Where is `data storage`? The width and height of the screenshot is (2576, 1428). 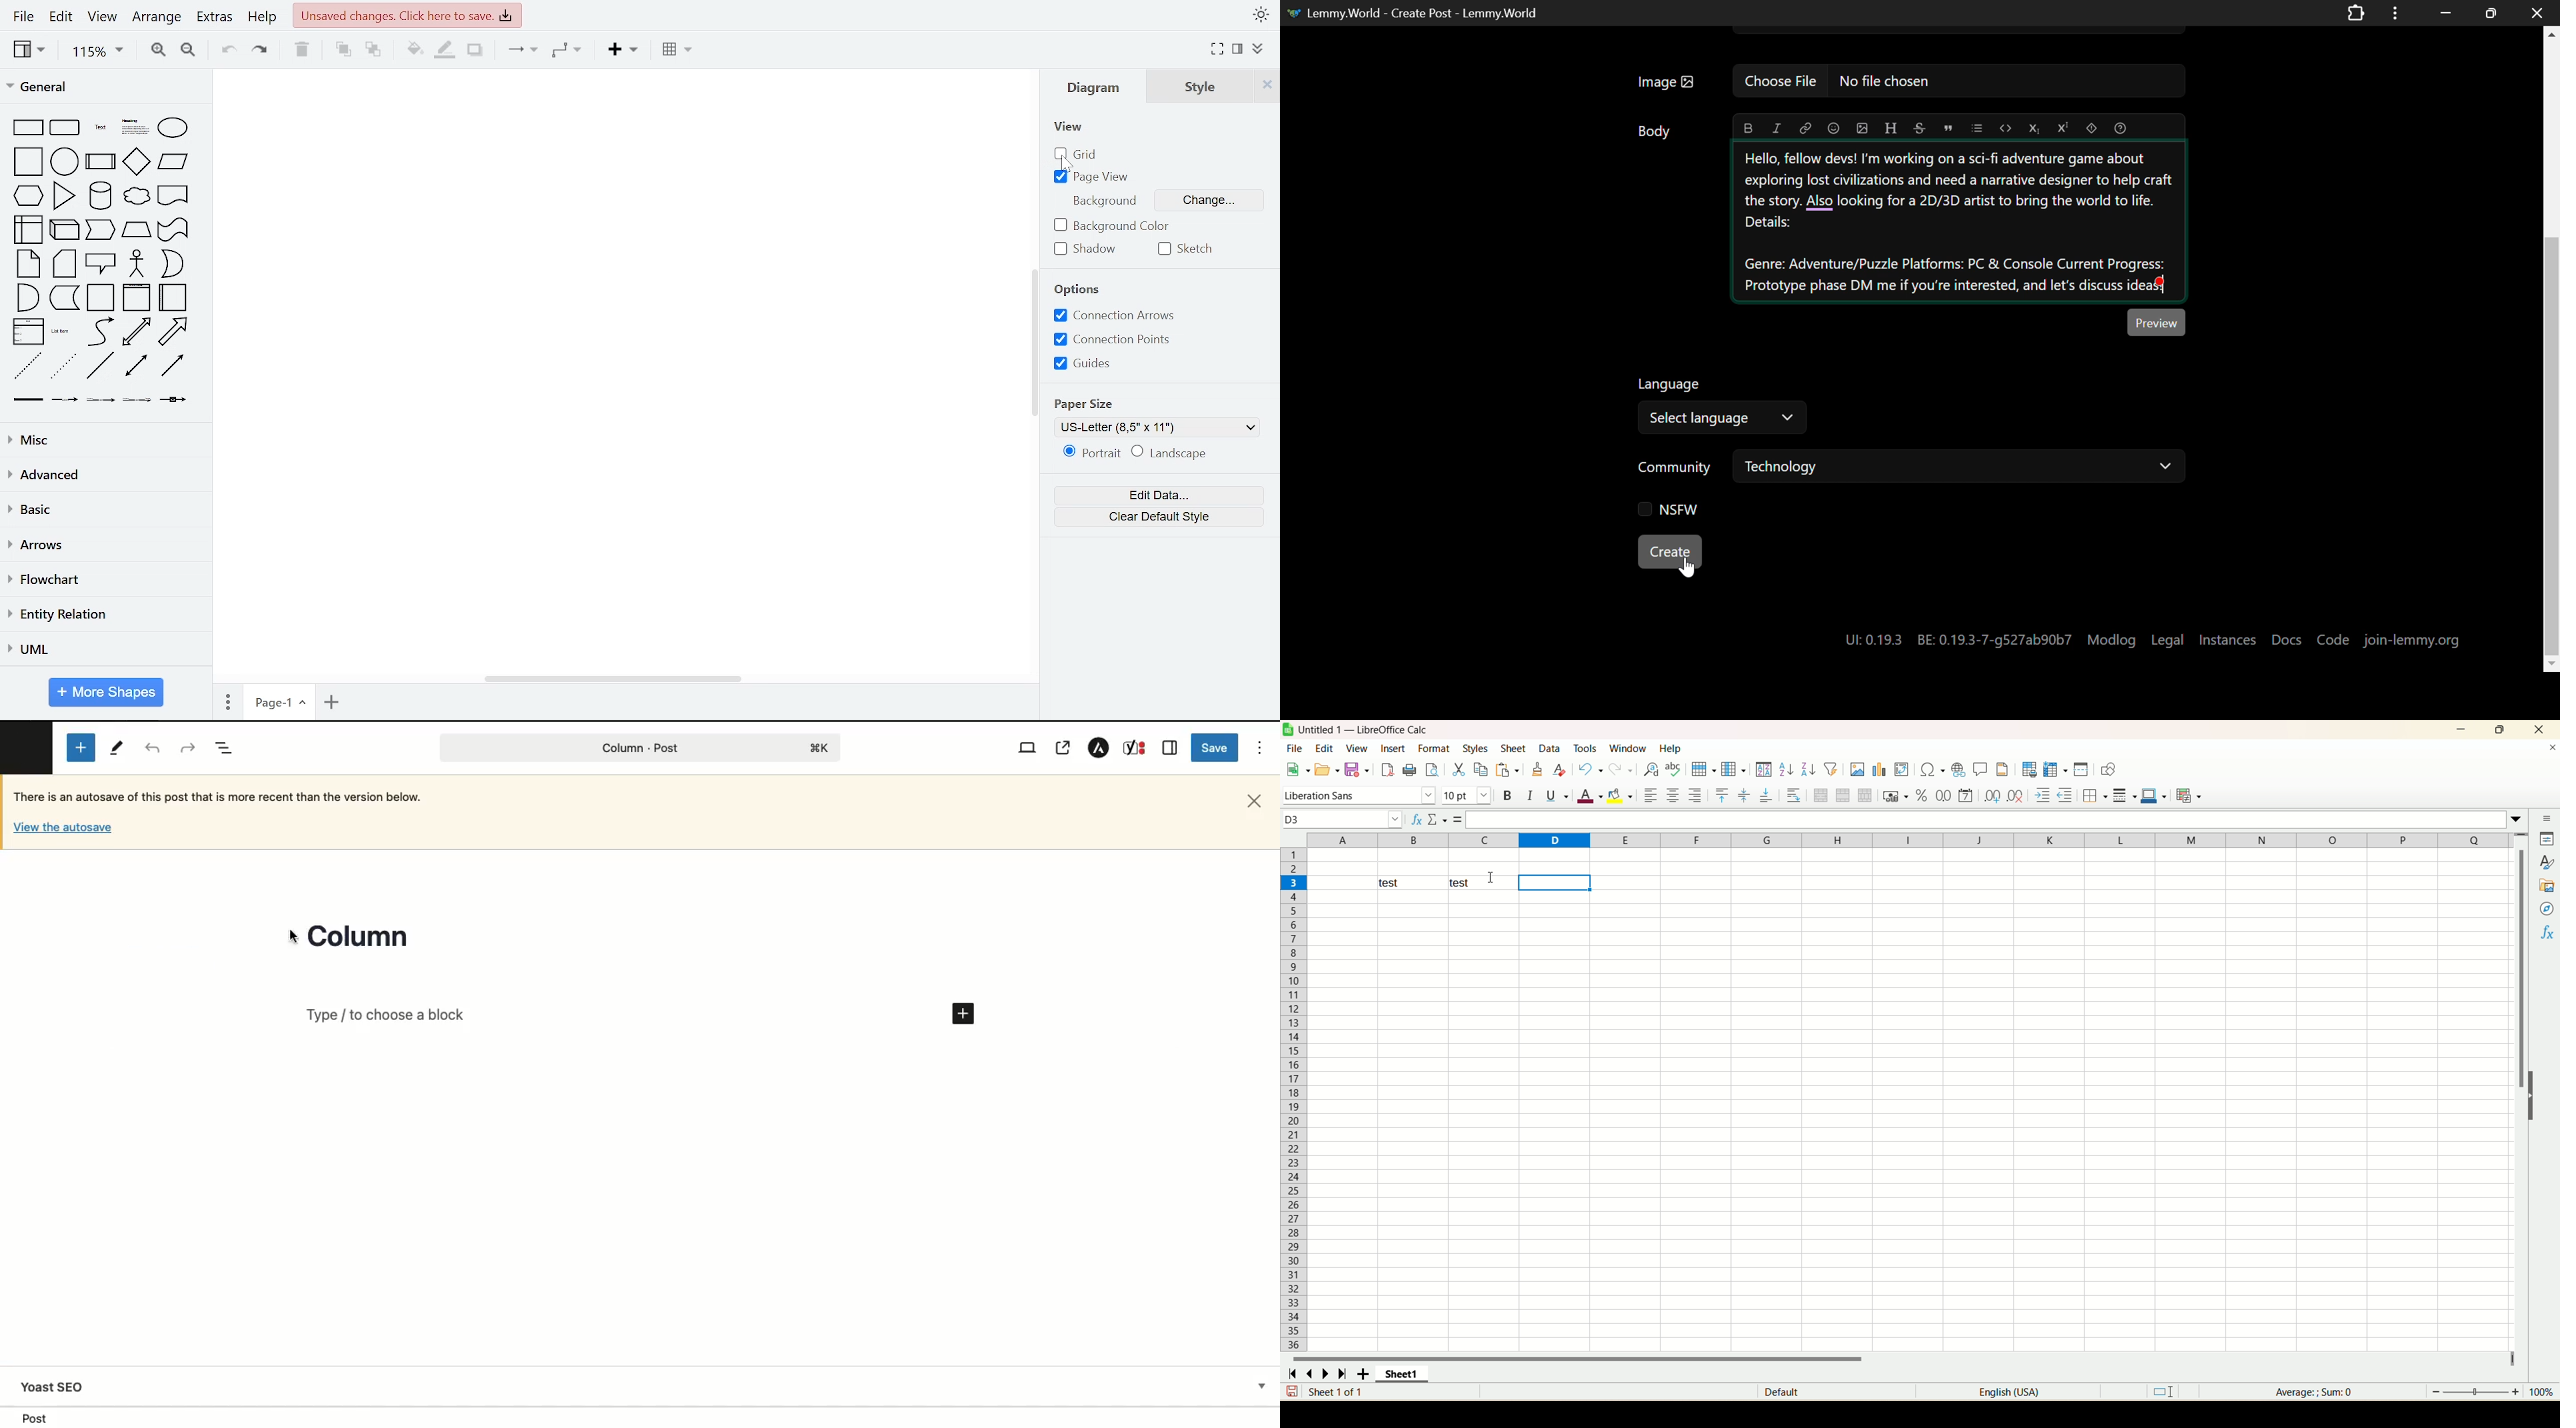
data storage is located at coordinates (64, 298).